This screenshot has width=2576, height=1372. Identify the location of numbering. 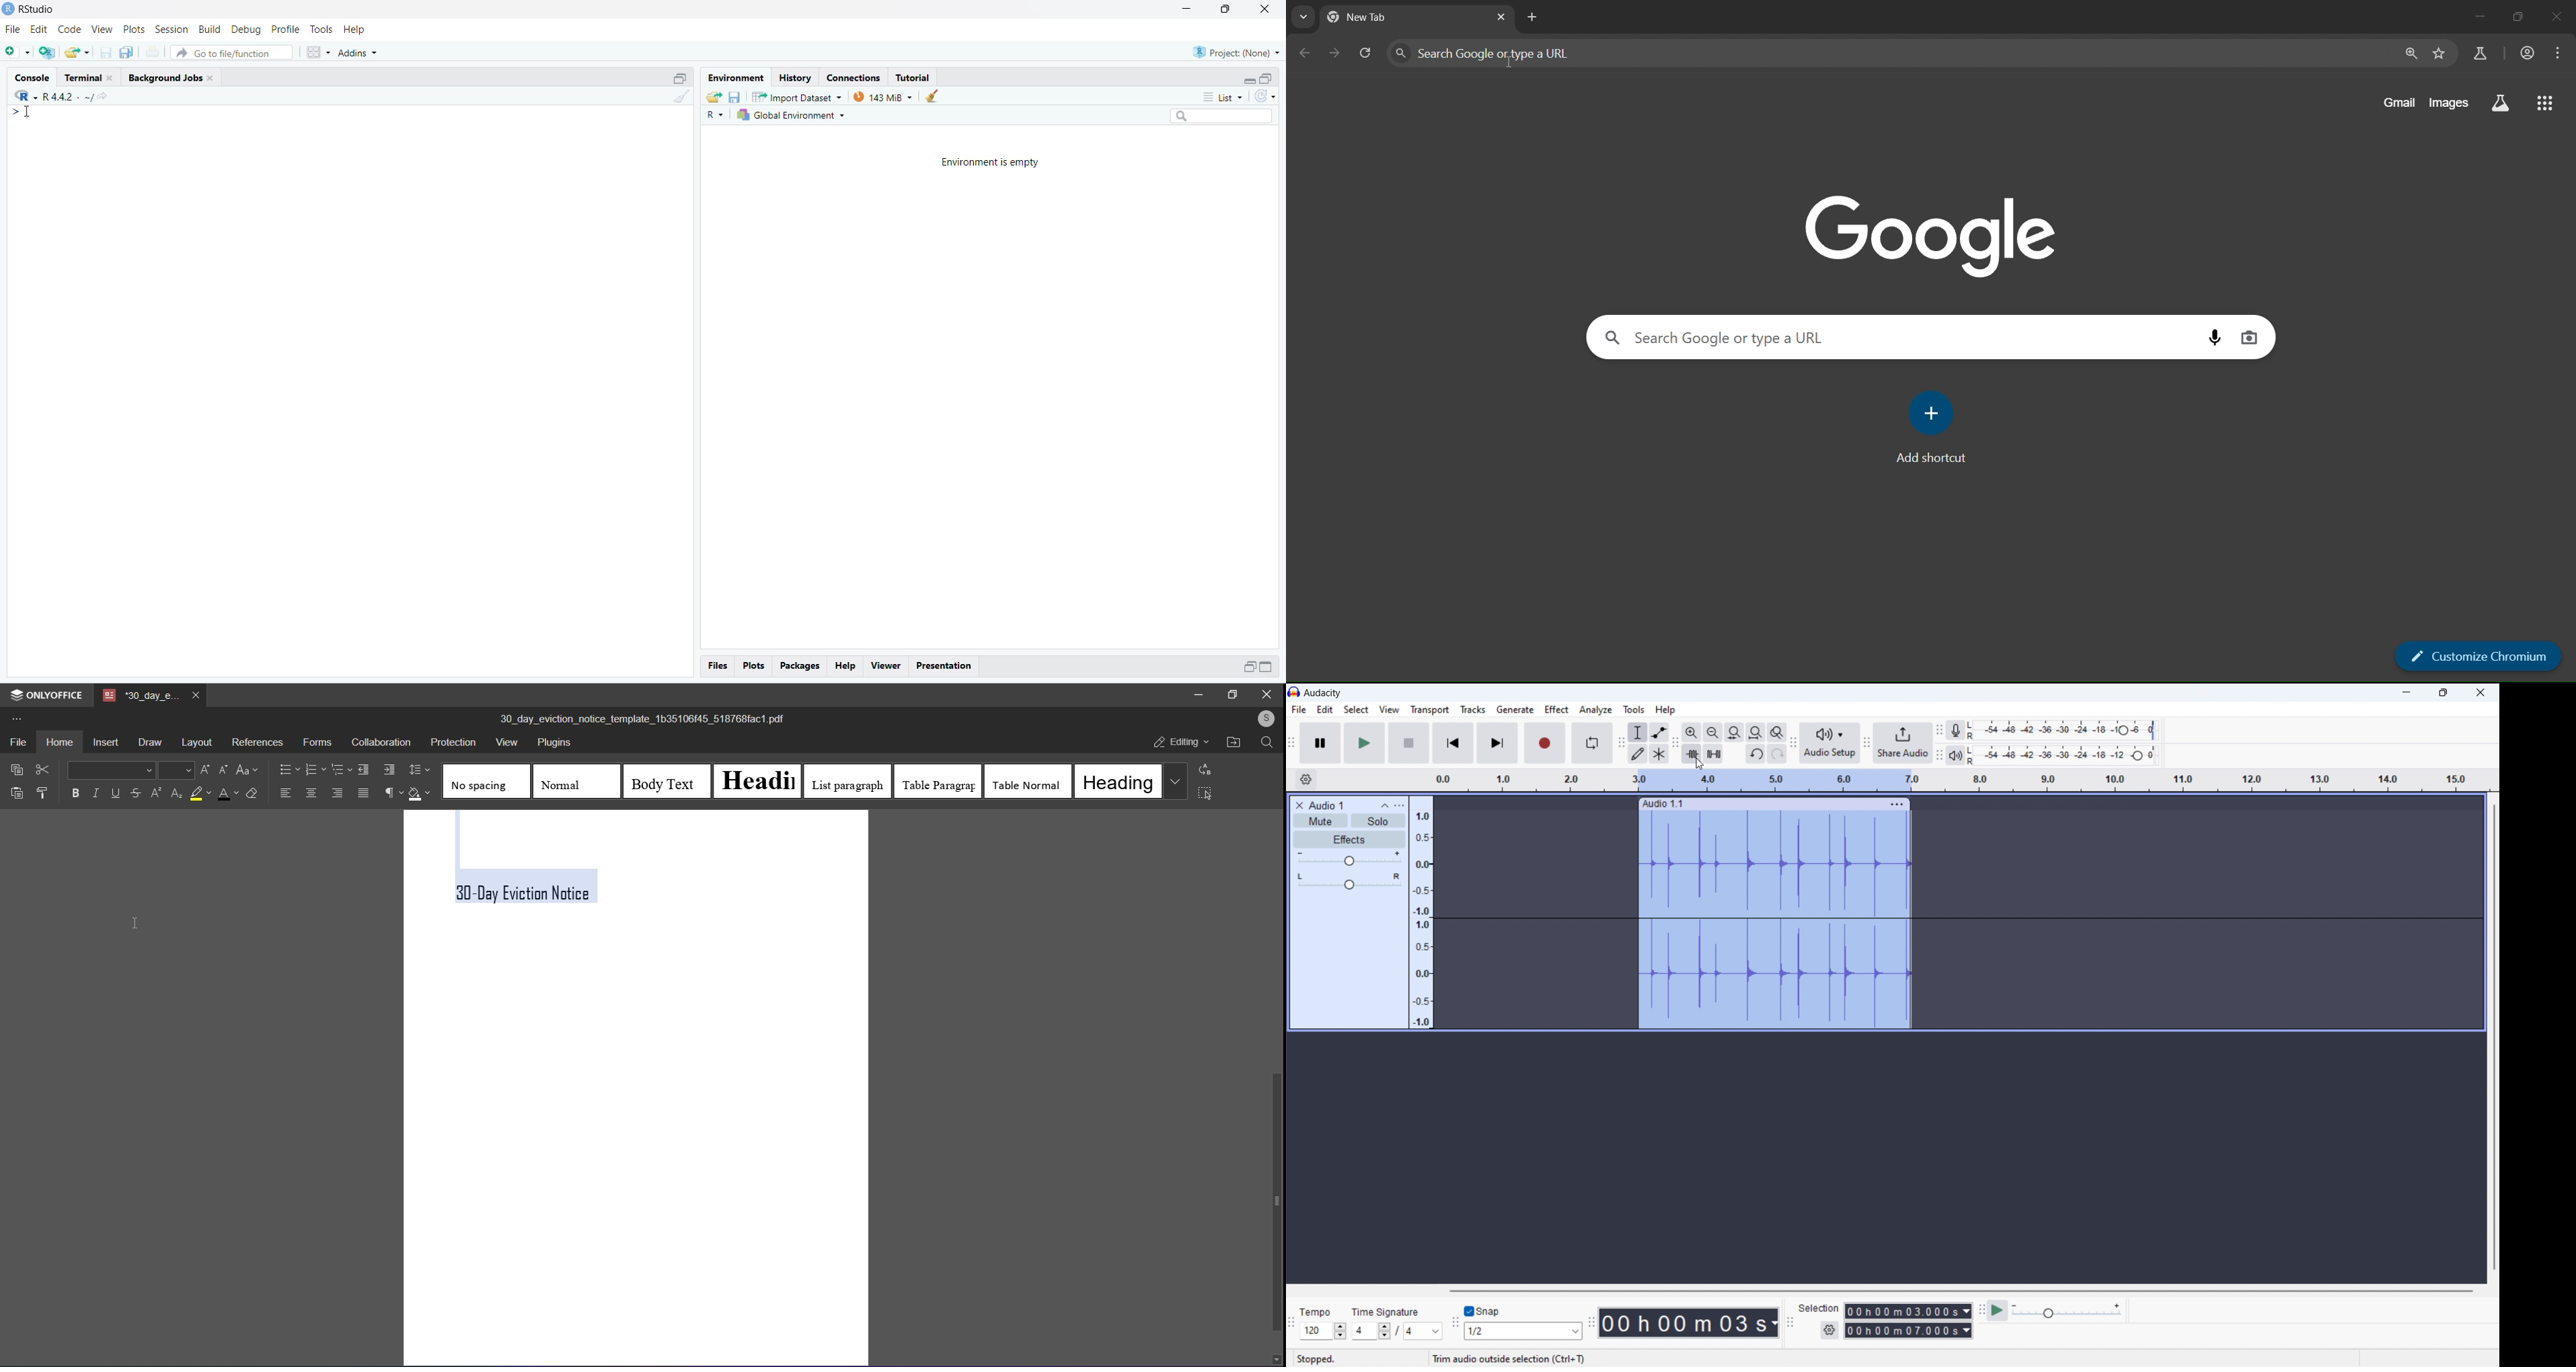
(315, 768).